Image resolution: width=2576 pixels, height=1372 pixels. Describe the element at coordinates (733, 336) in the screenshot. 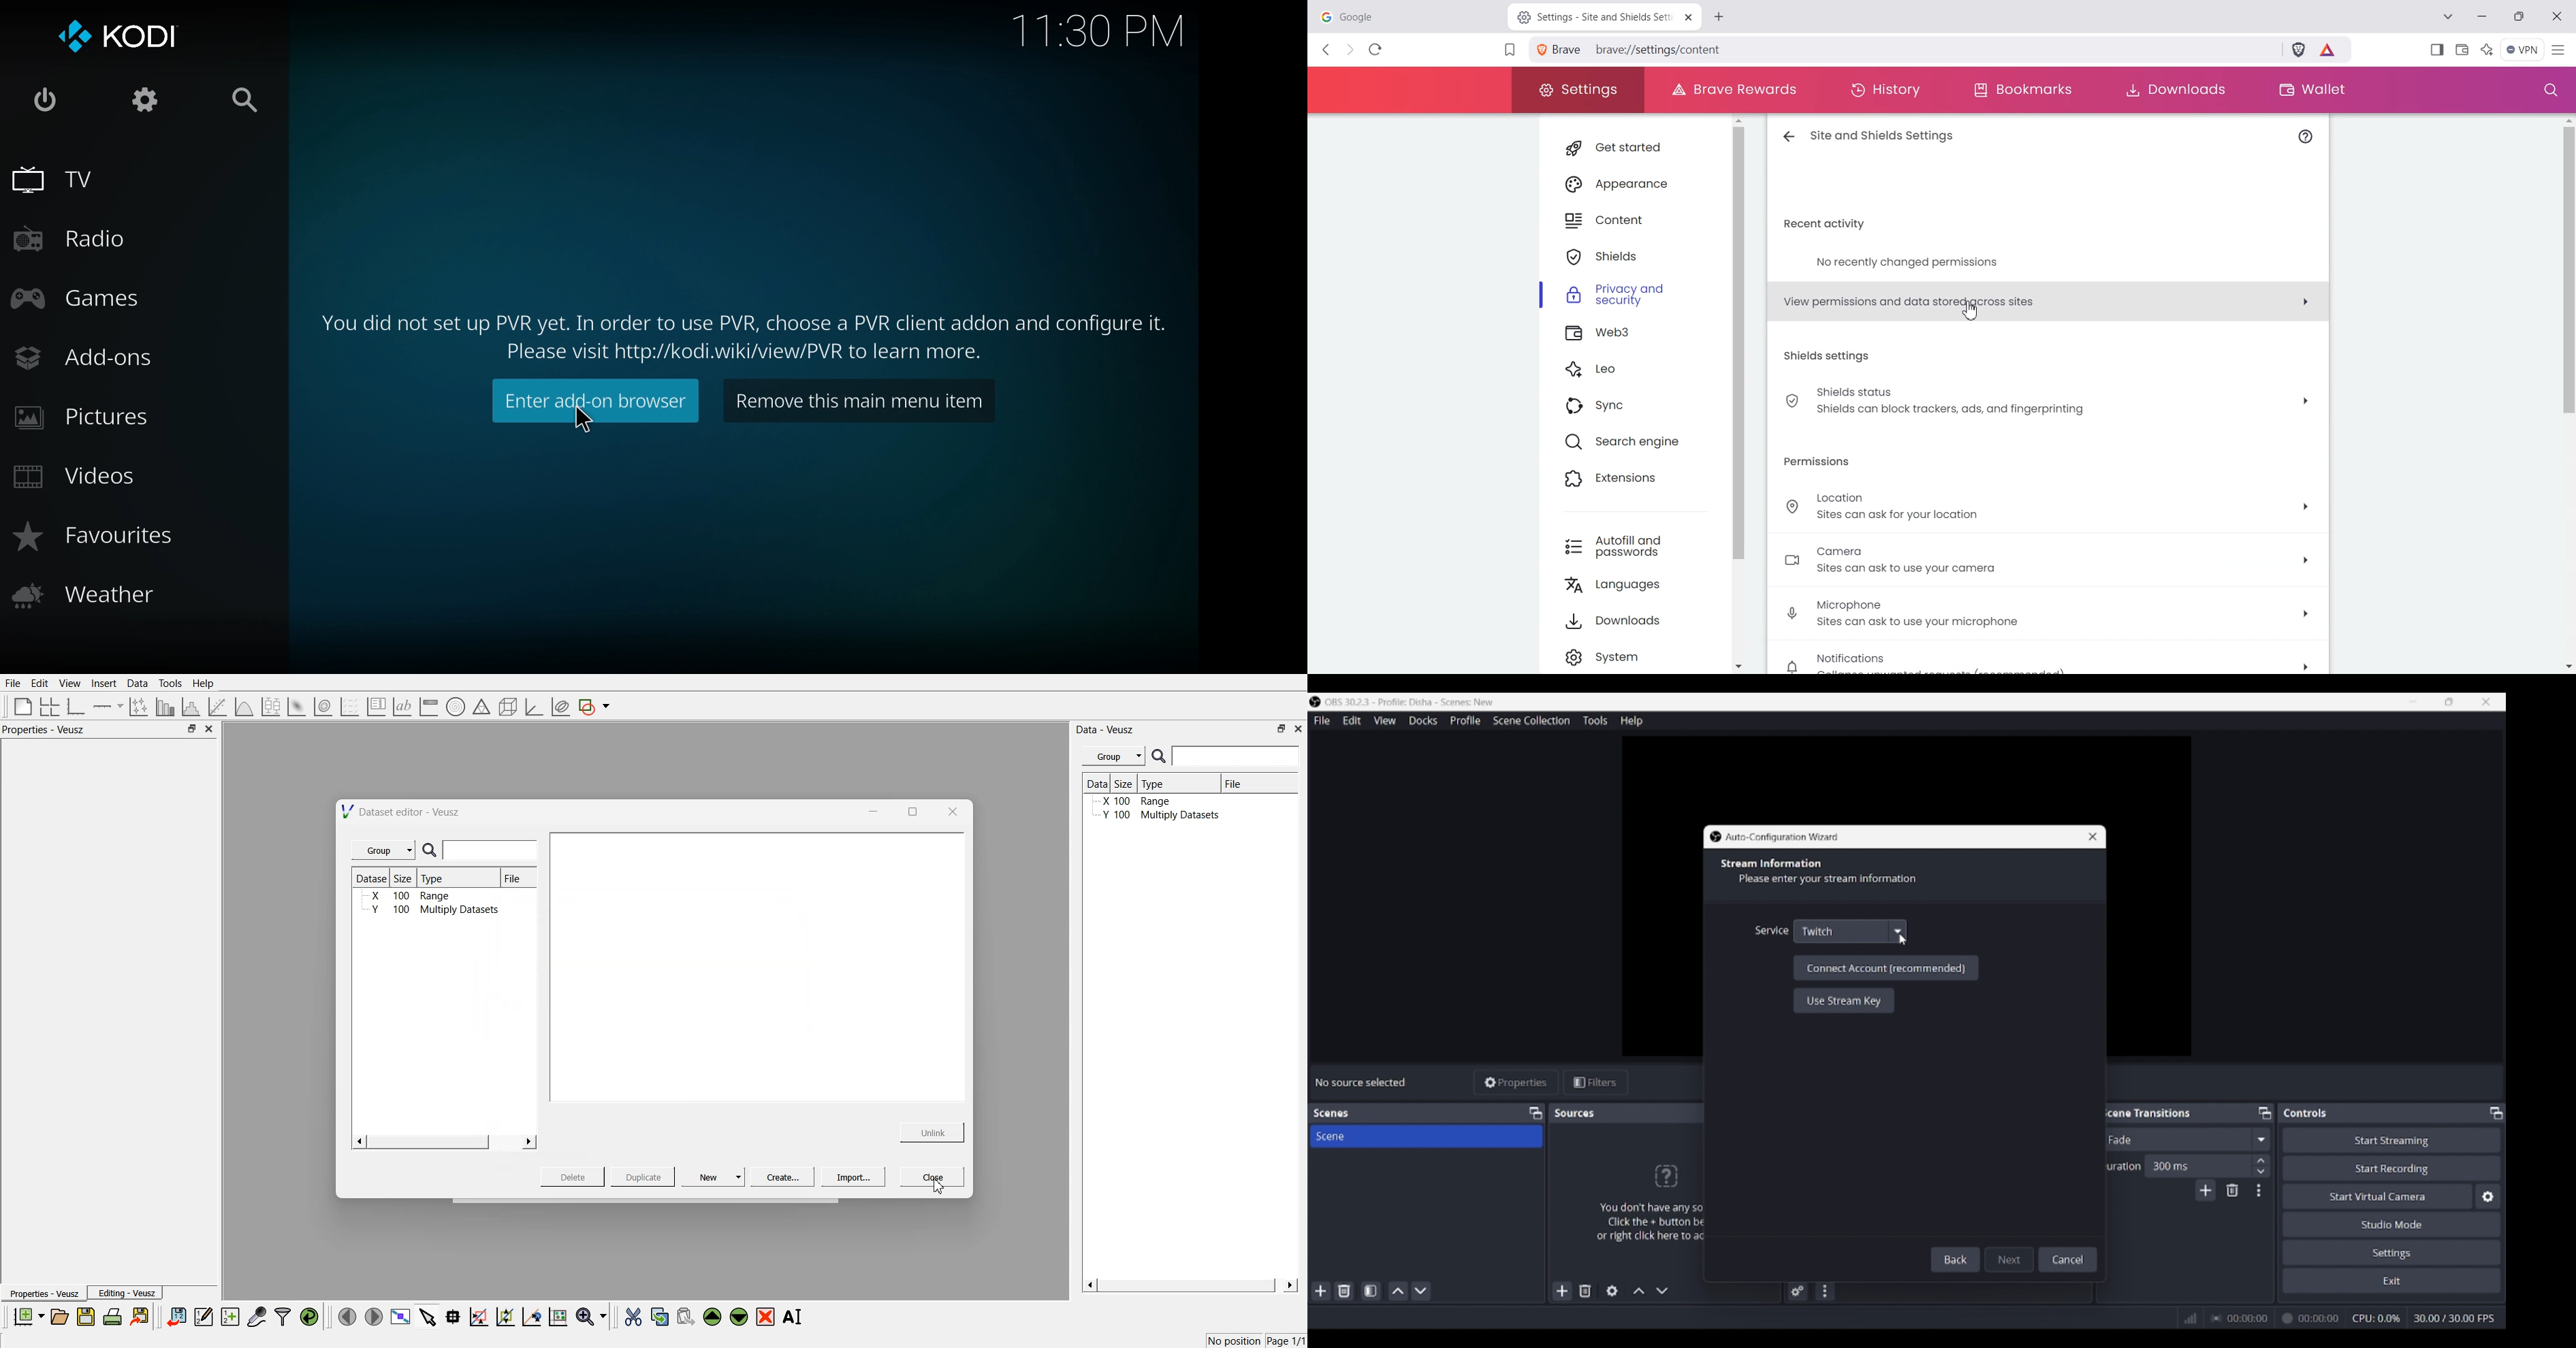

I see `You did not set up PVR yet. In order to use PVR, choose a PVR client addon and configure it.
Please visit http://kodi.wiki/view/PVR to learn more.` at that location.